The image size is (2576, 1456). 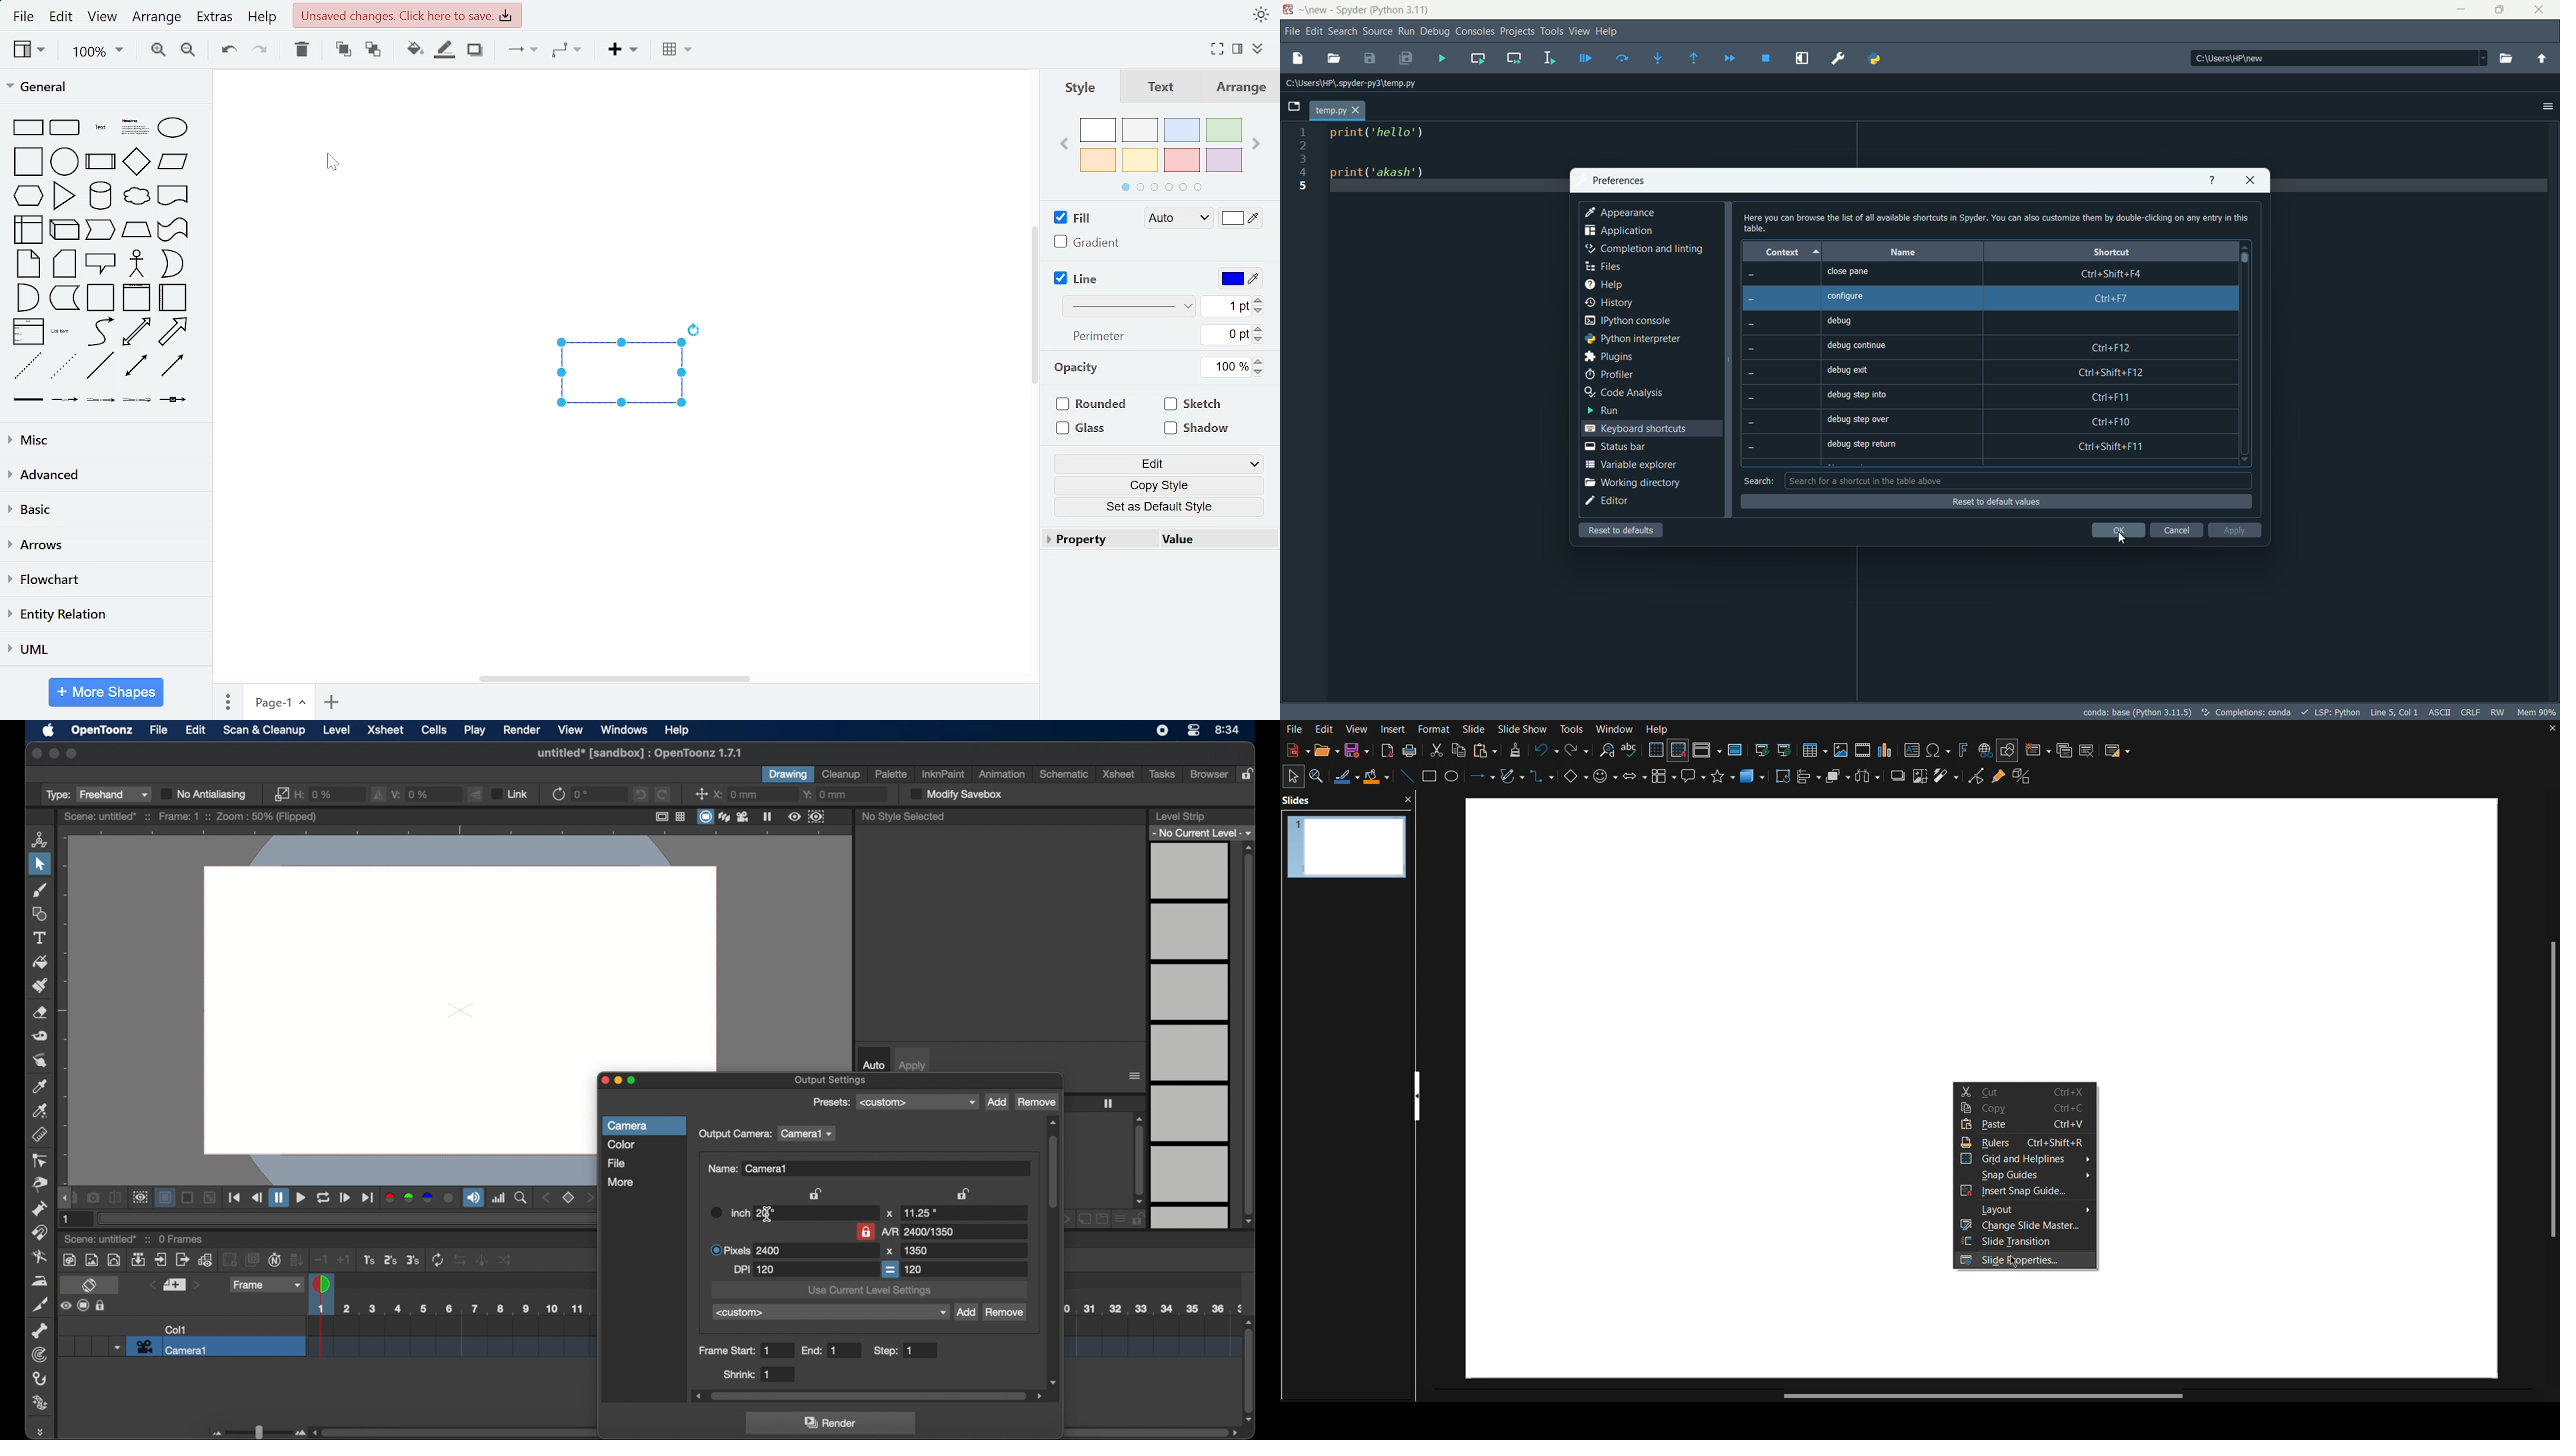 What do you see at coordinates (1141, 1219) in the screenshot?
I see `` at bounding box center [1141, 1219].